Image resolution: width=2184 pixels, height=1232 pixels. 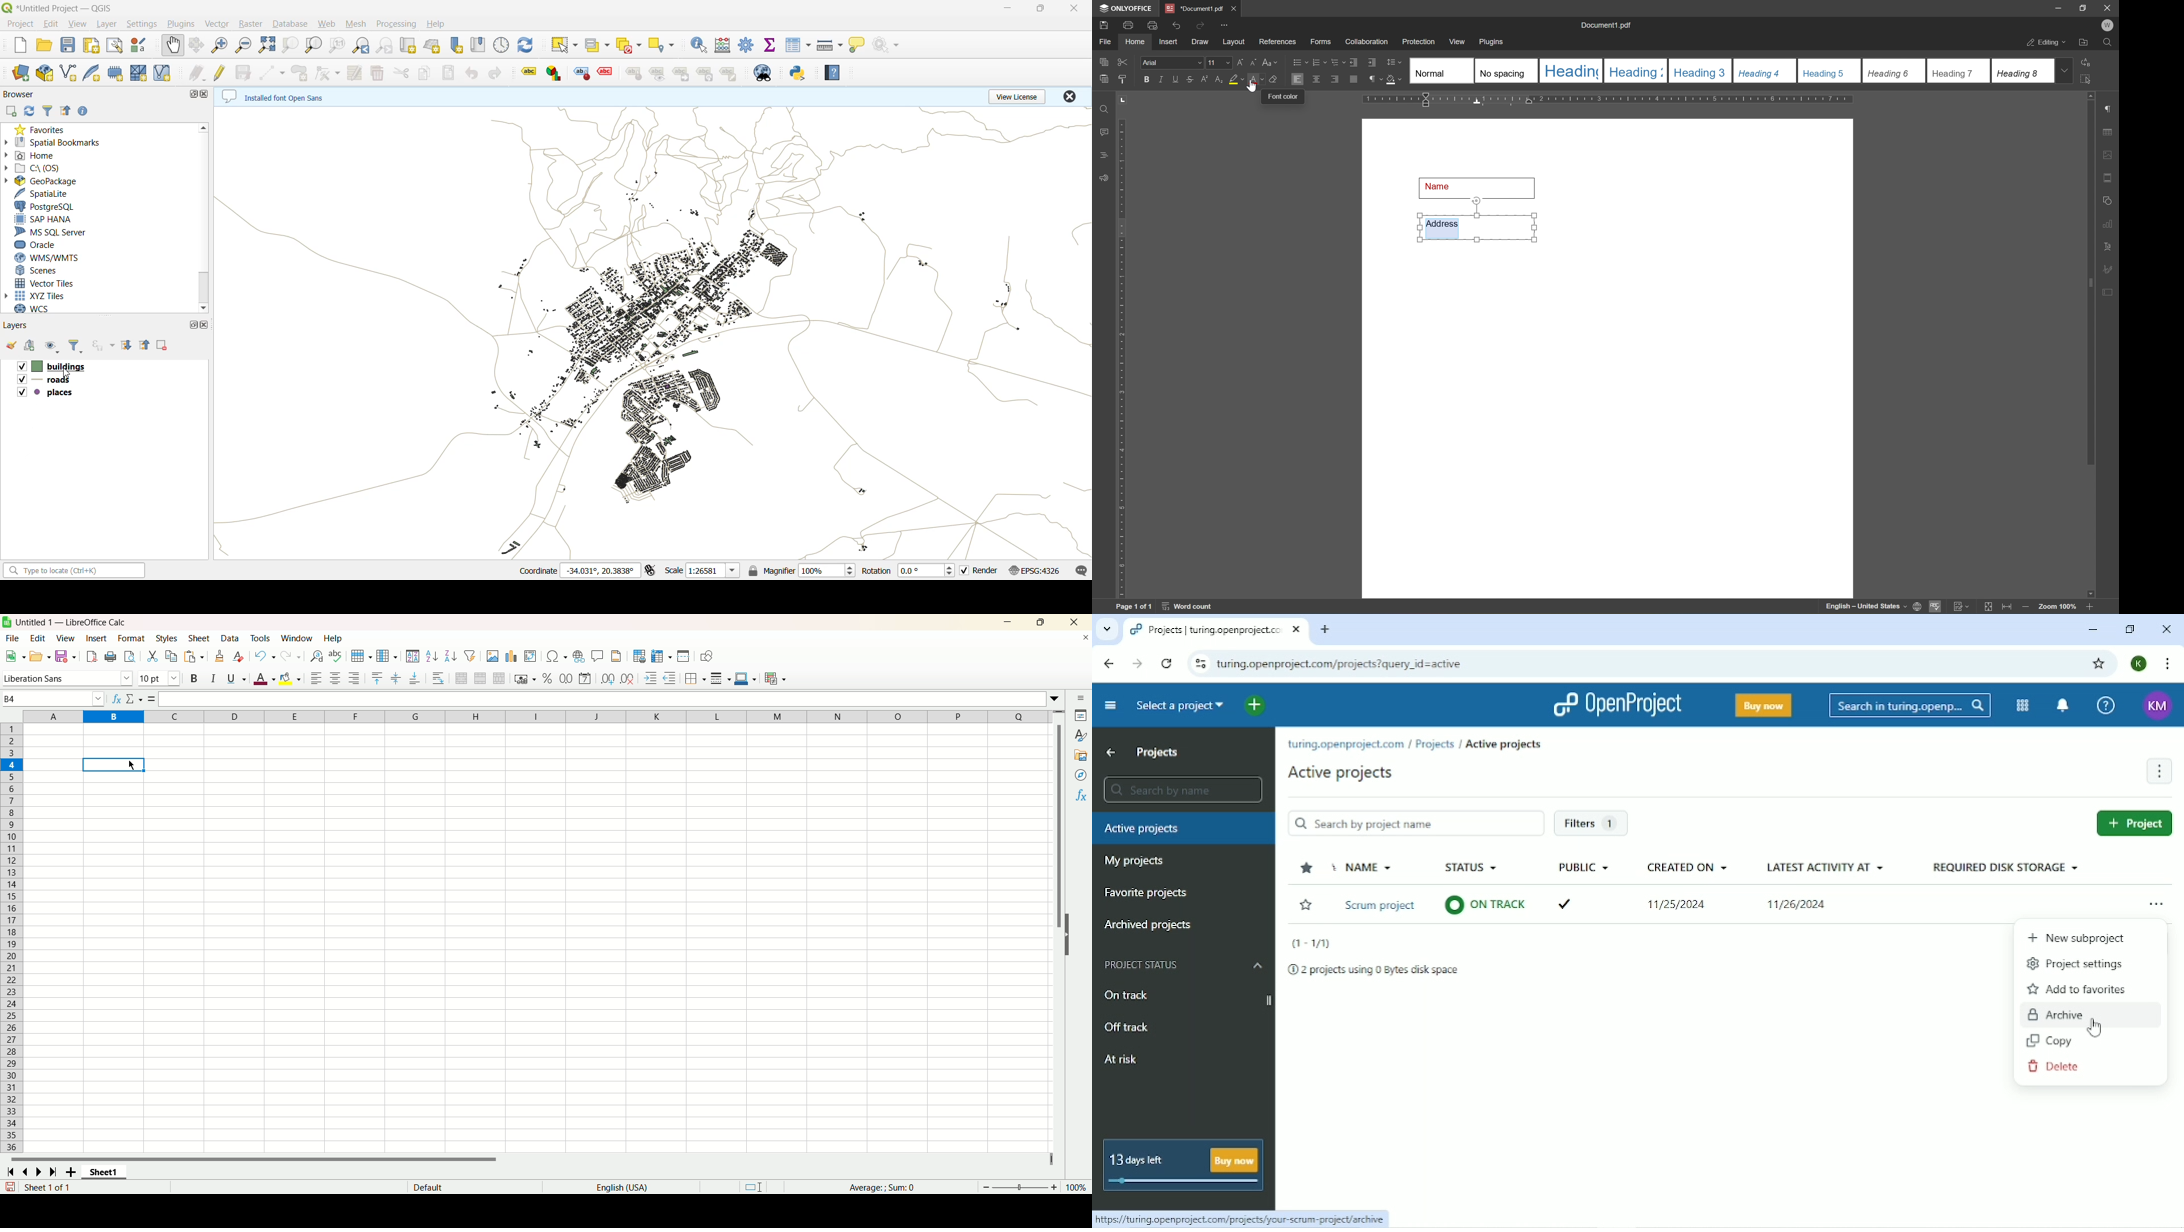 What do you see at coordinates (2108, 43) in the screenshot?
I see `find` at bounding box center [2108, 43].